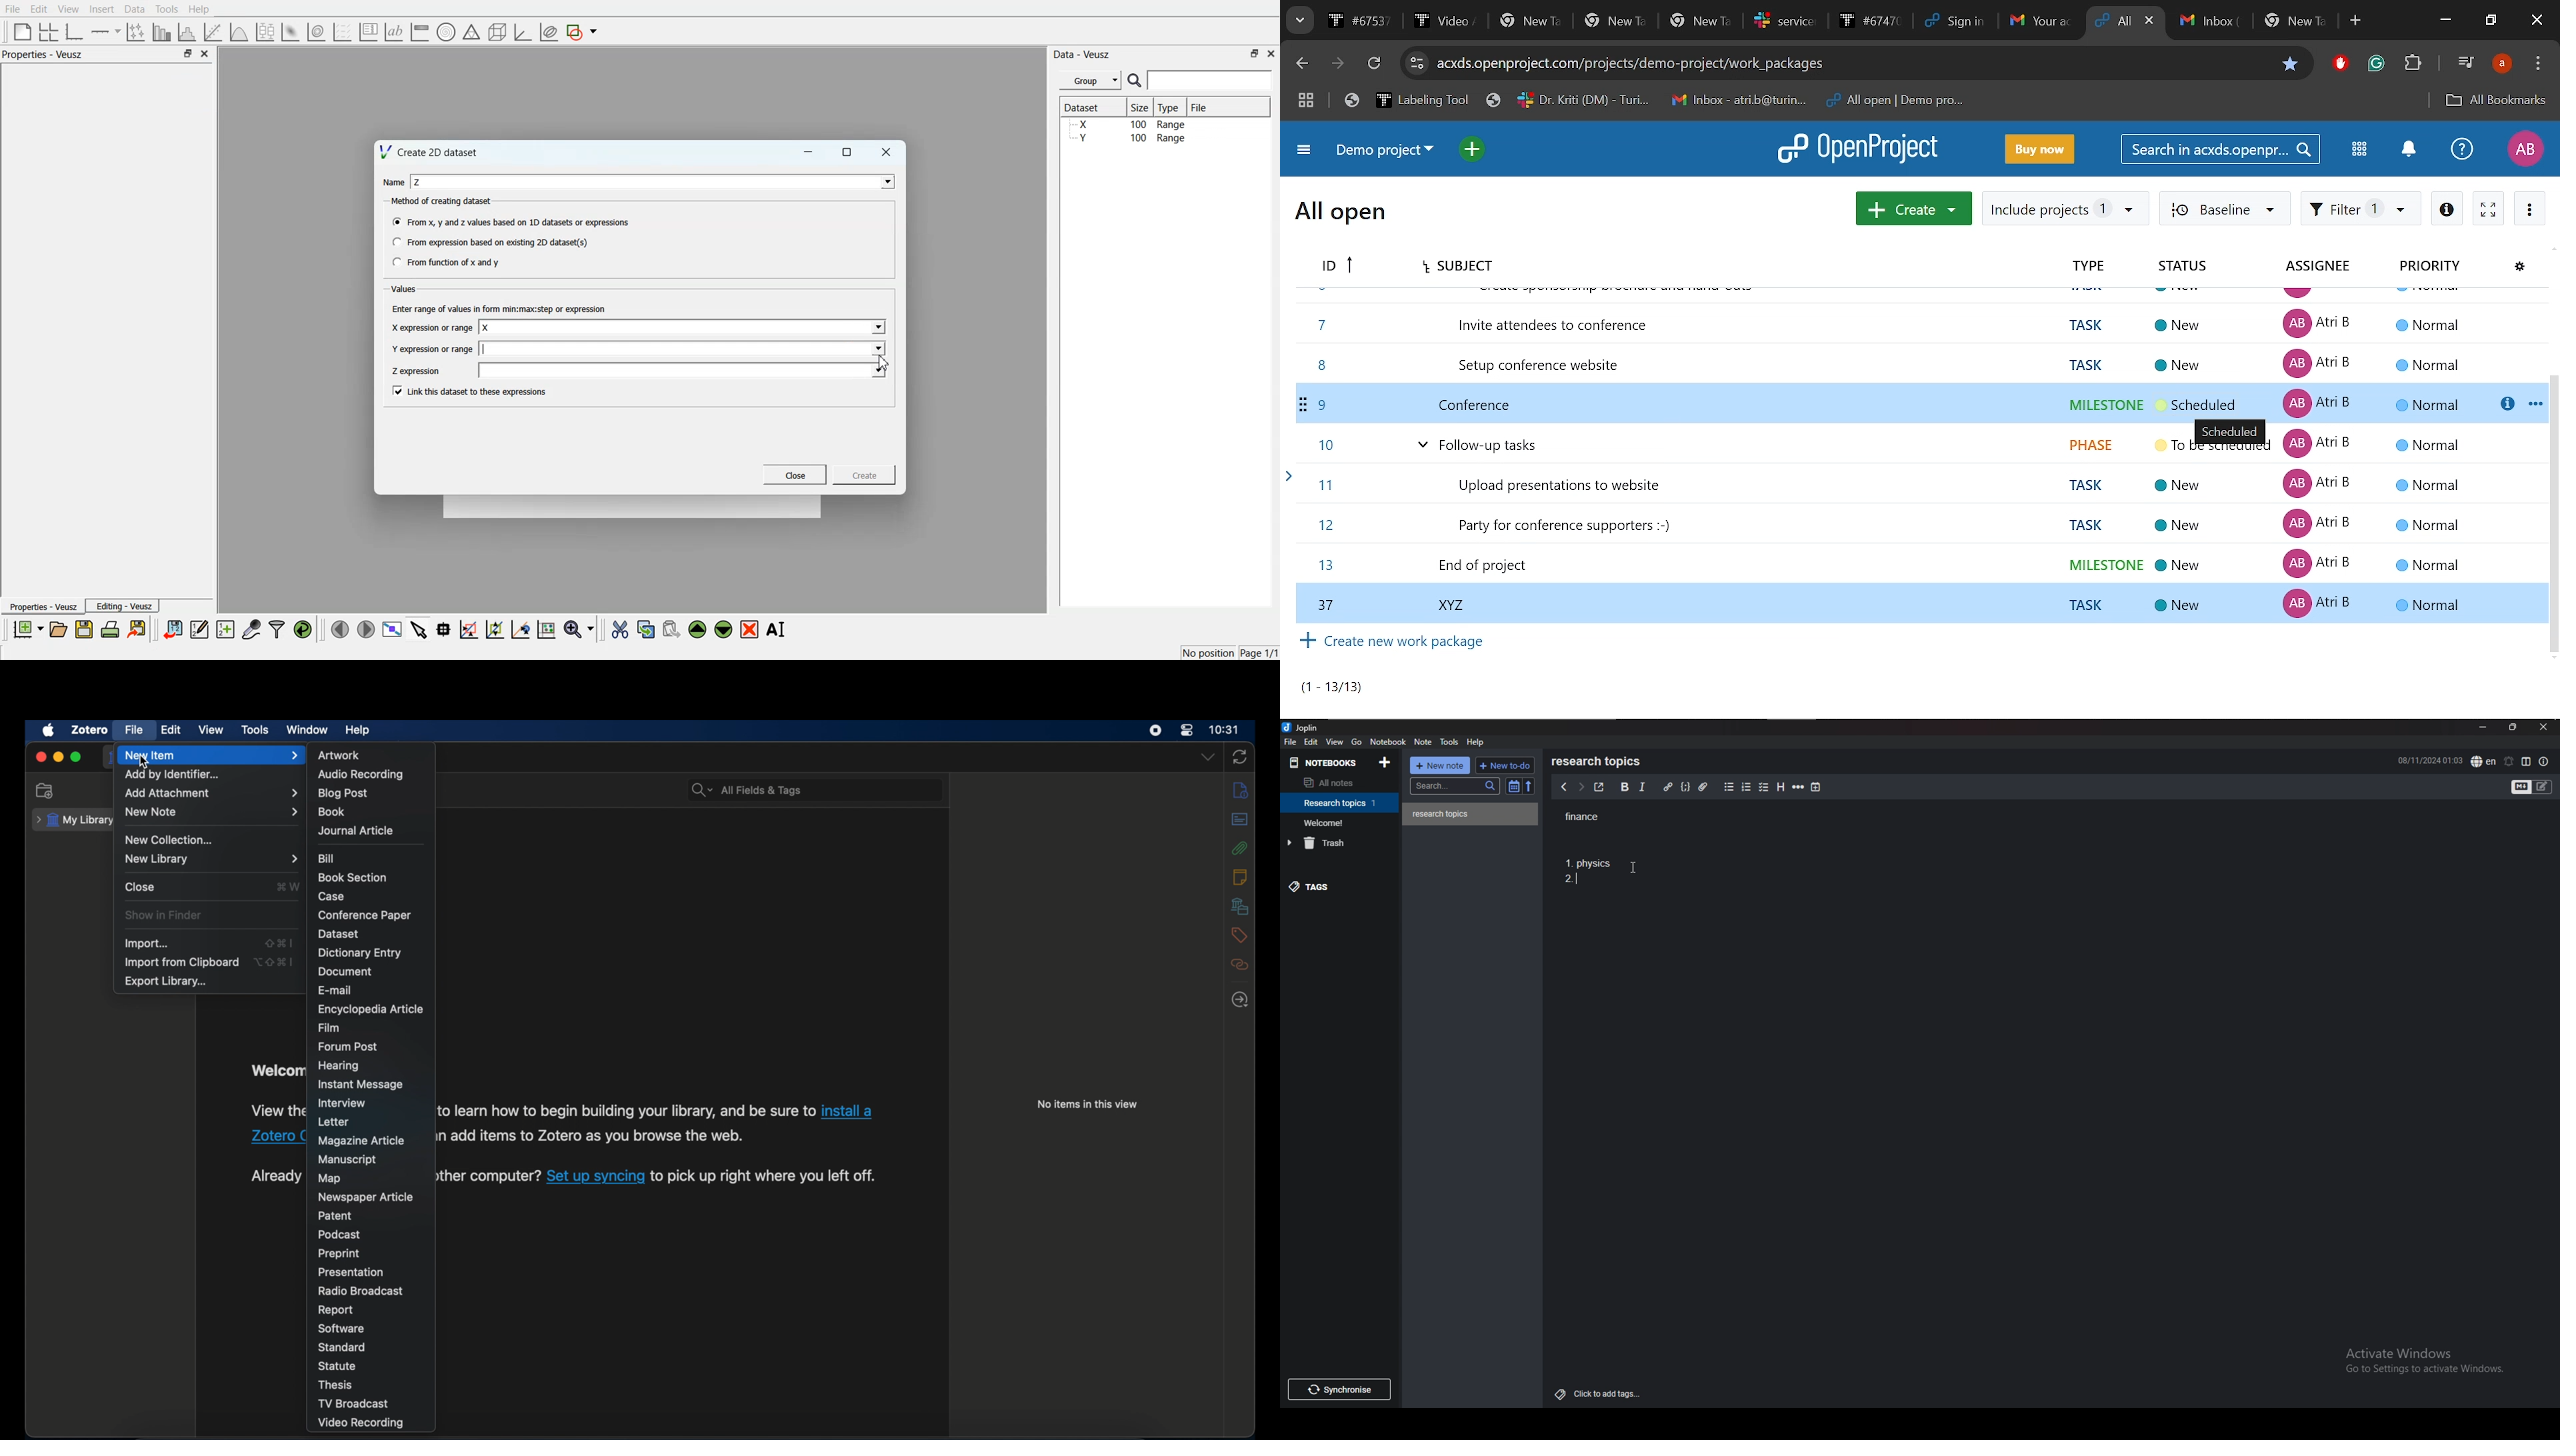 Image resolution: width=2576 pixels, height=1456 pixels. Describe the element at coordinates (161, 915) in the screenshot. I see `show in finder` at that location.